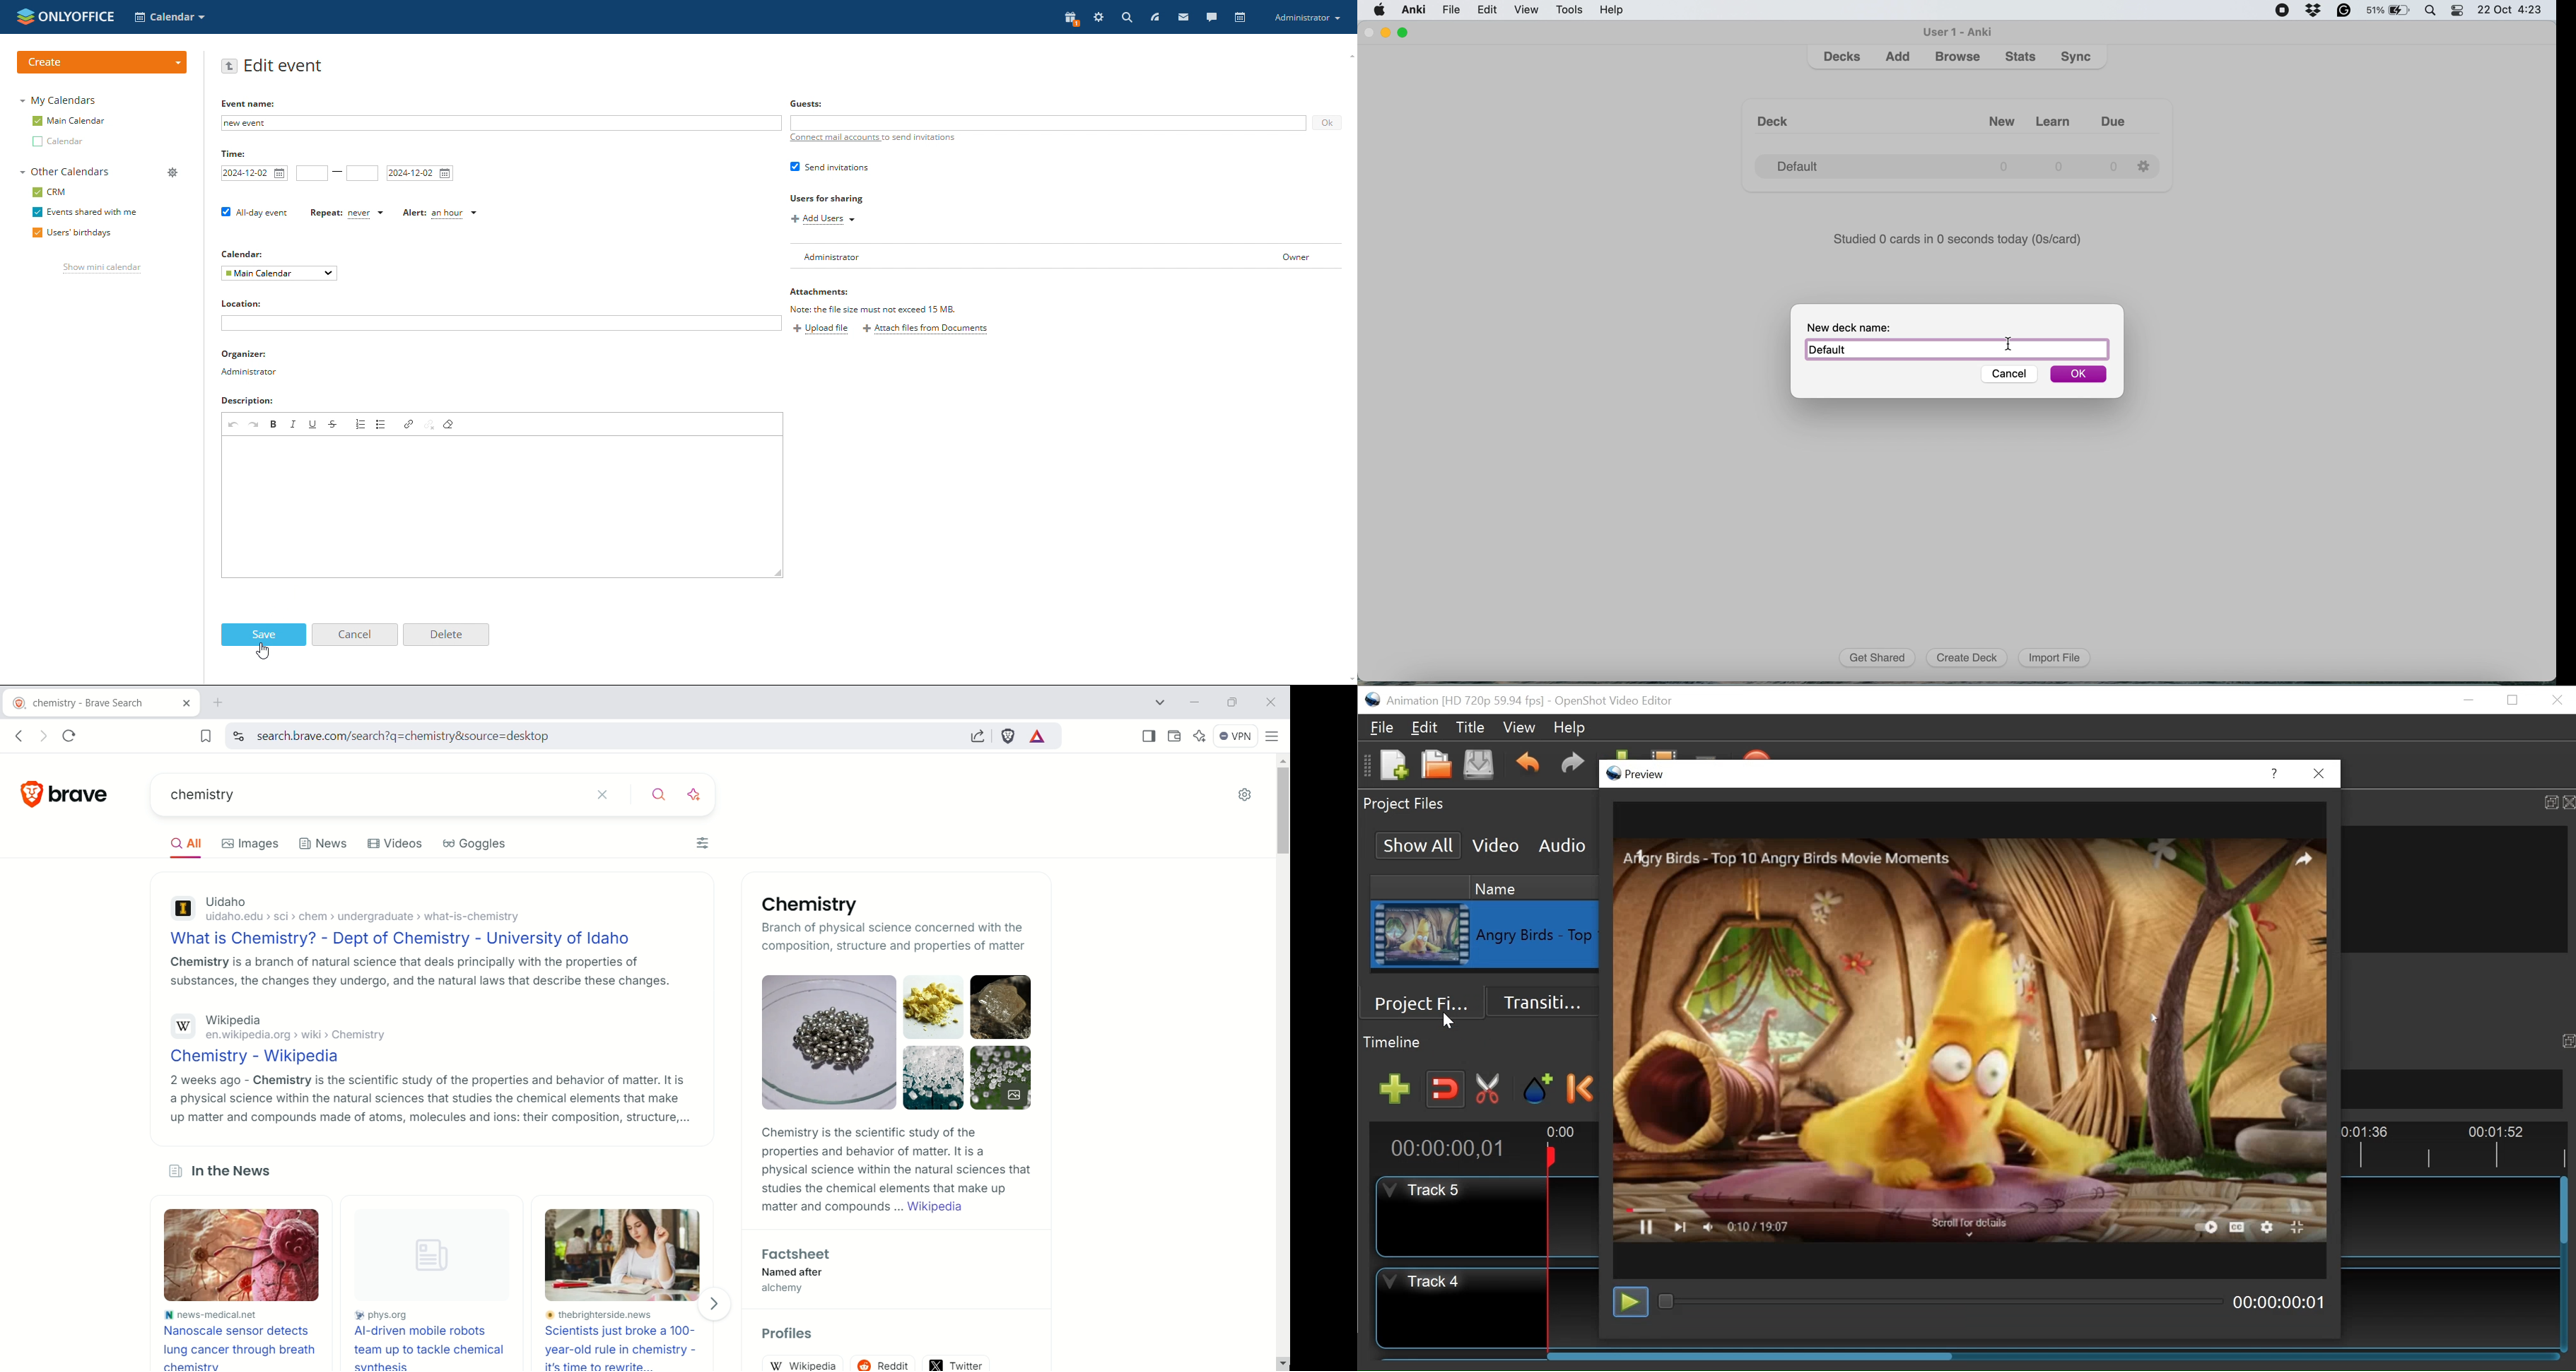 This screenshot has height=1372, width=2576. I want to click on Video, so click(1495, 845).